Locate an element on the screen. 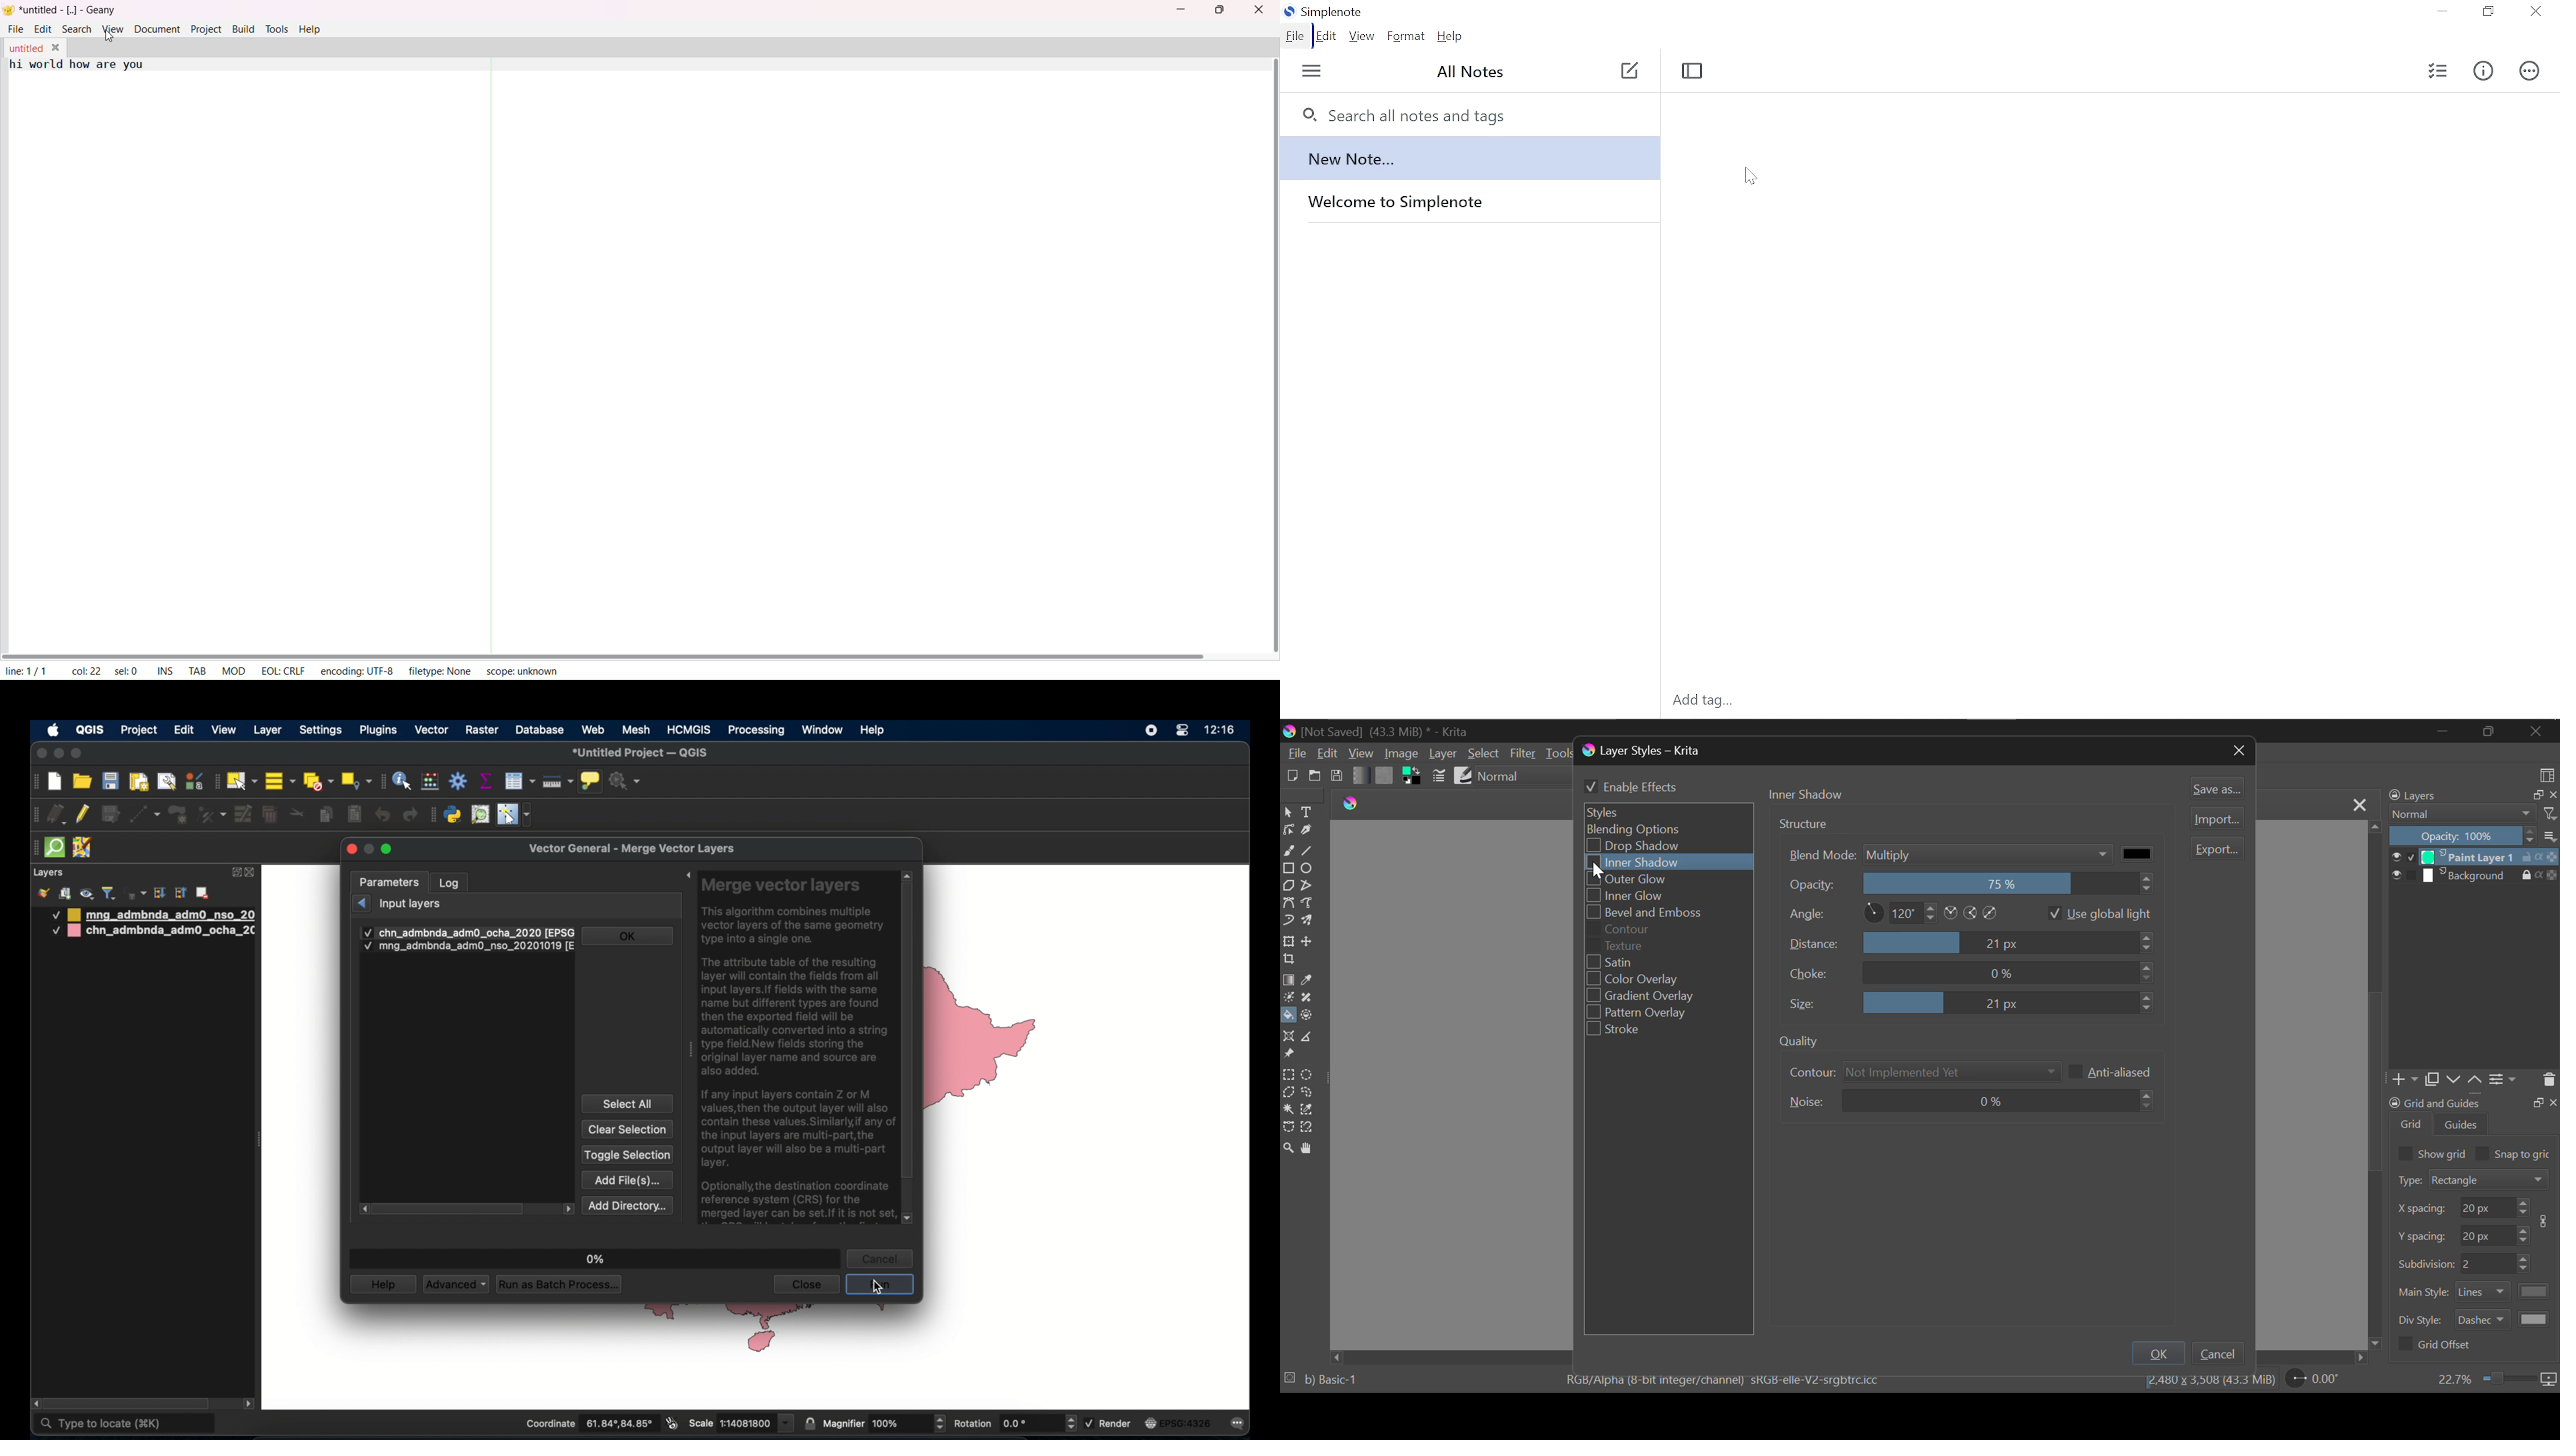  Format is located at coordinates (1407, 38).